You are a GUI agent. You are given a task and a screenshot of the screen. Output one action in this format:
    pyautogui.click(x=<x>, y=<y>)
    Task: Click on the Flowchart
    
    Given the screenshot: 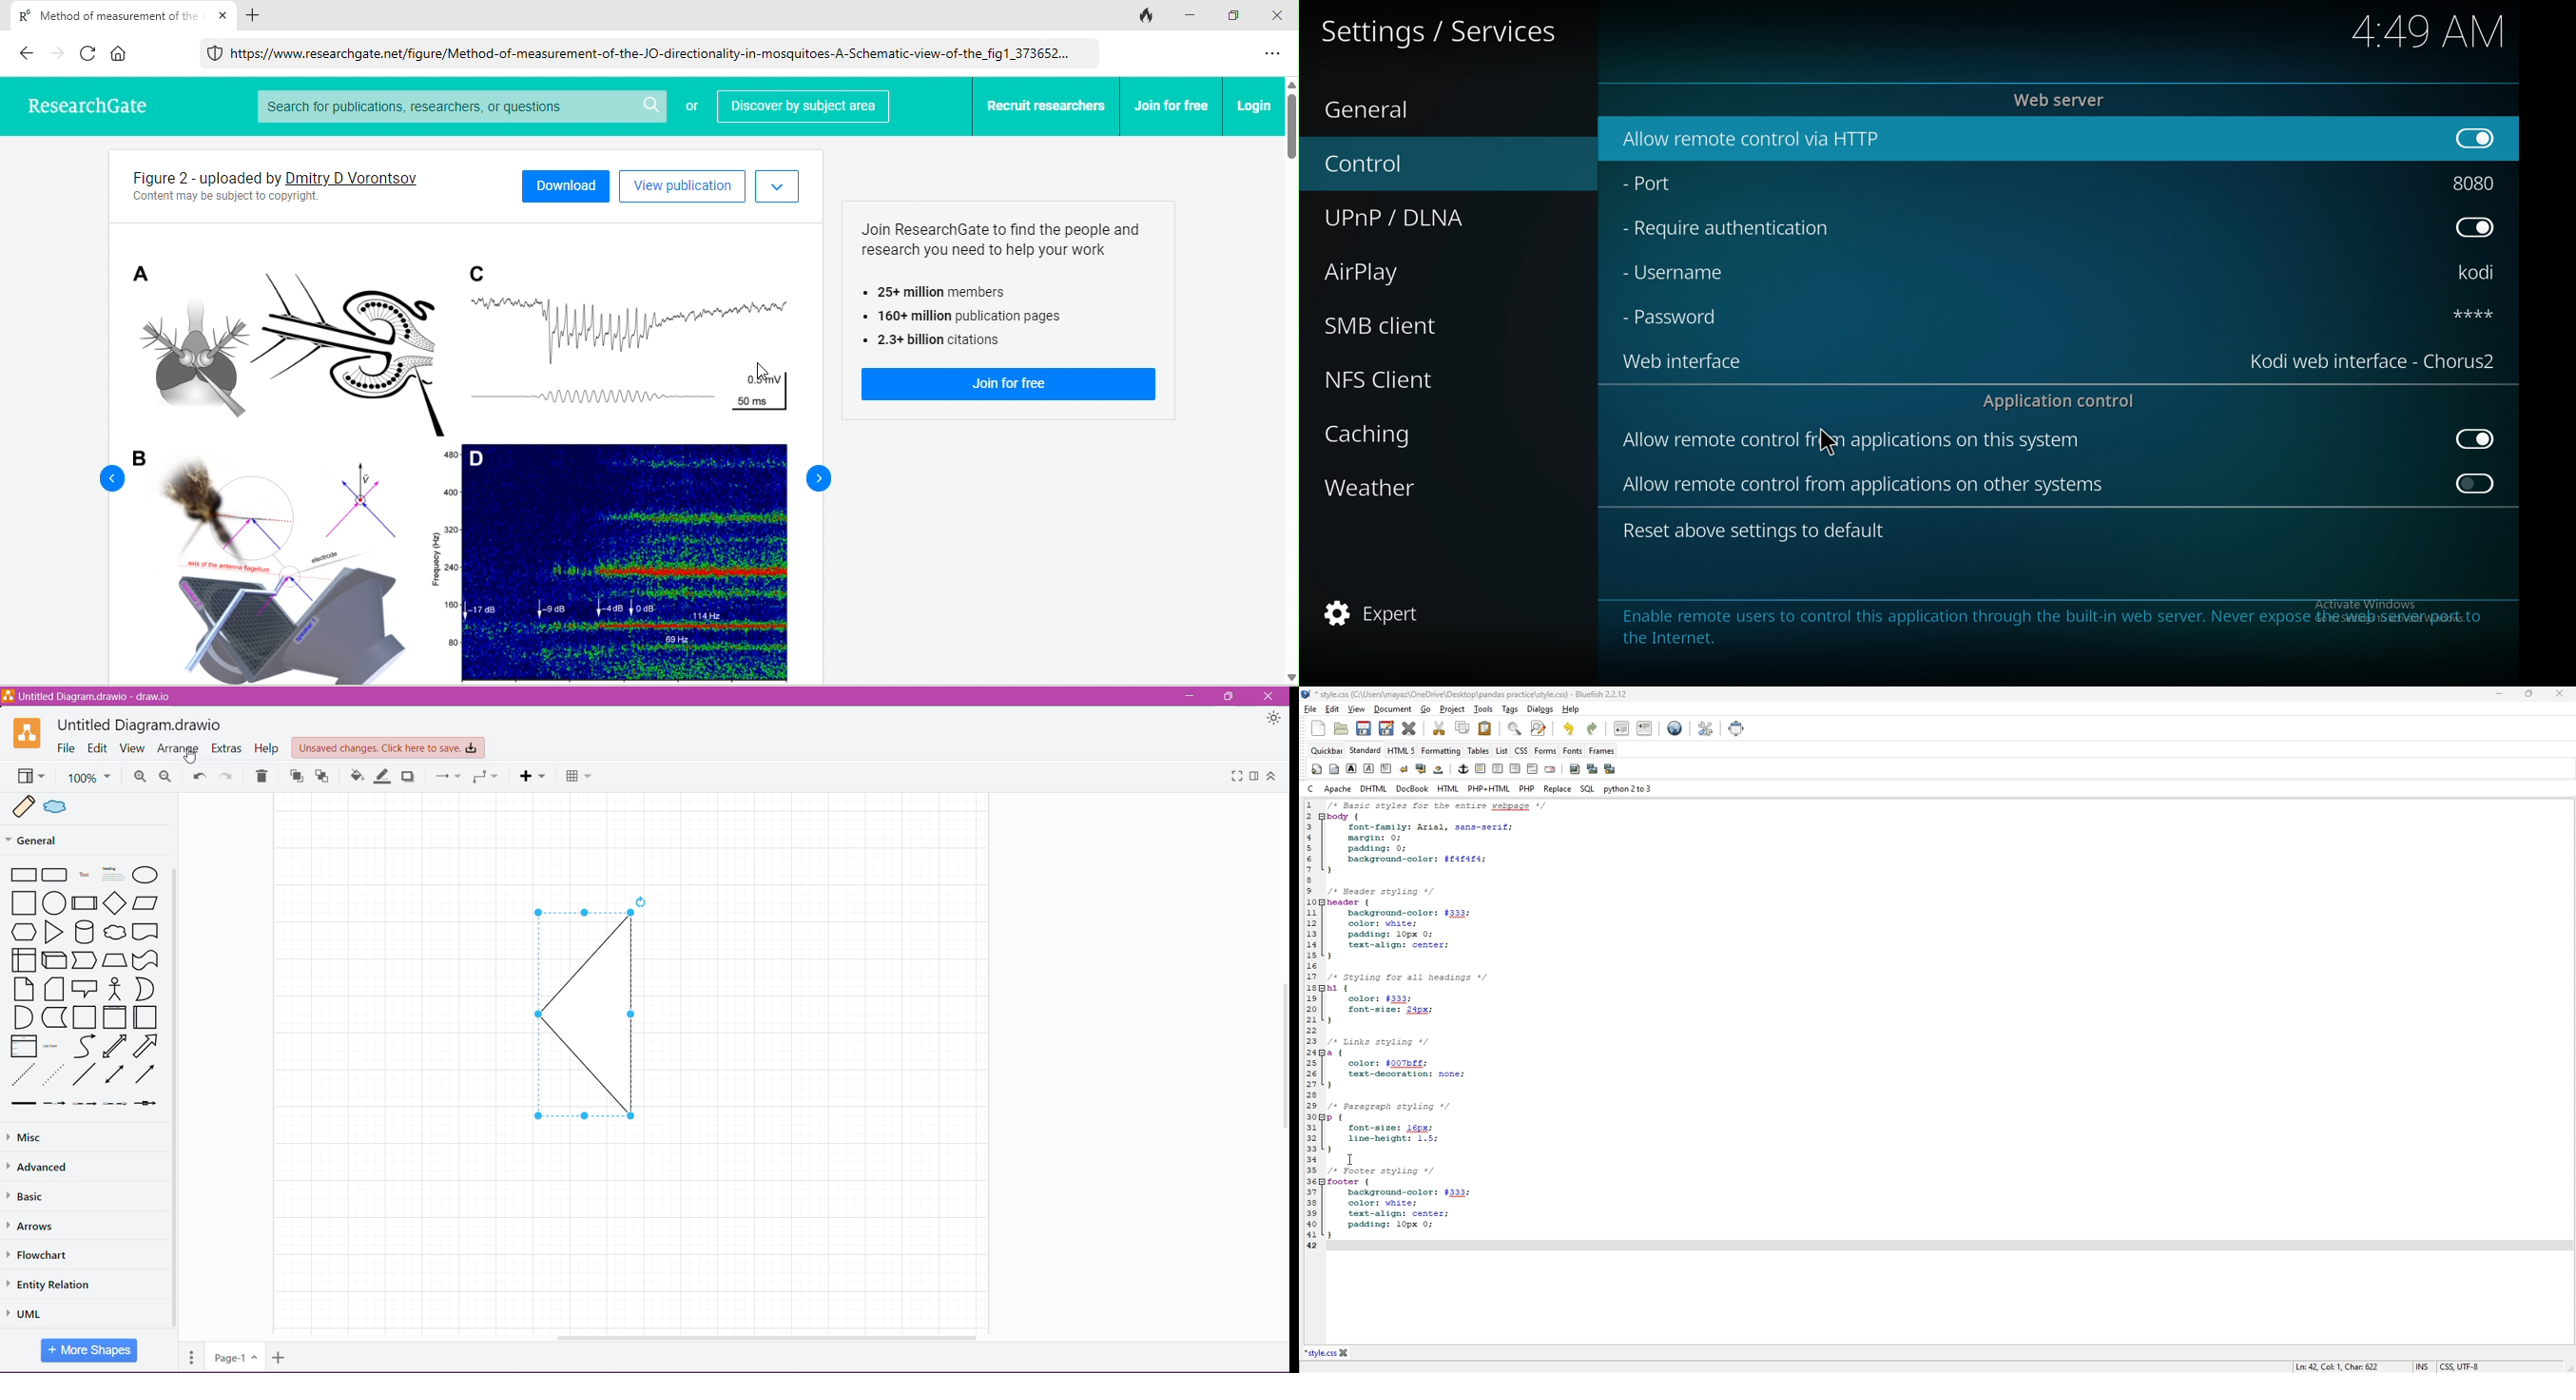 What is the action you would take?
    pyautogui.click(x=38, y=1255)
    